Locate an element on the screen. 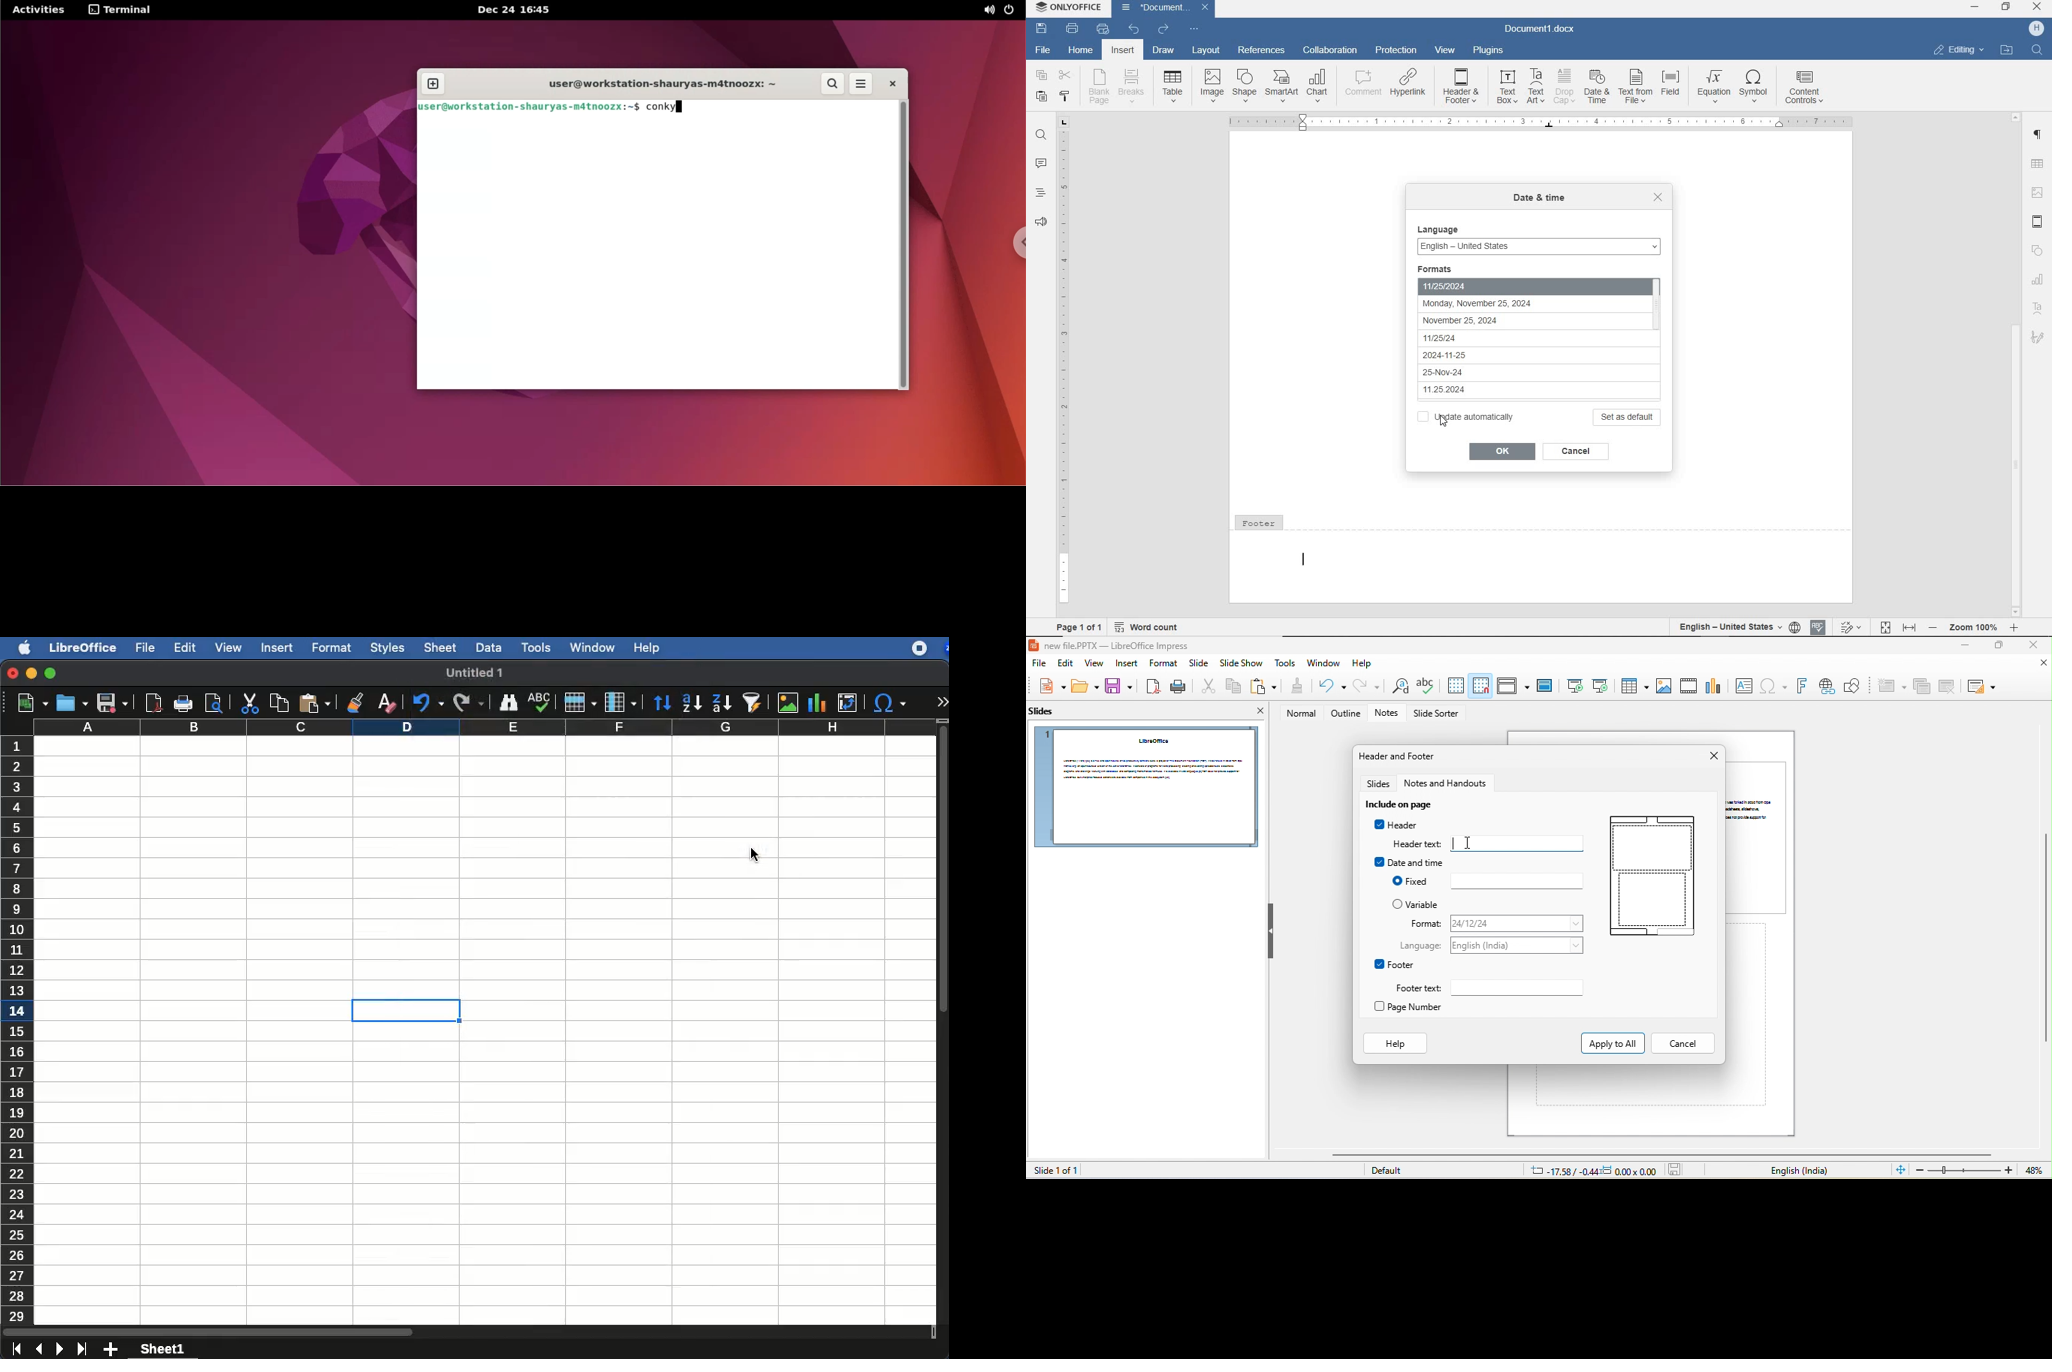 This screenshot has height=1372, width=2072. sheet1 is located at coordinates (164, 1348).